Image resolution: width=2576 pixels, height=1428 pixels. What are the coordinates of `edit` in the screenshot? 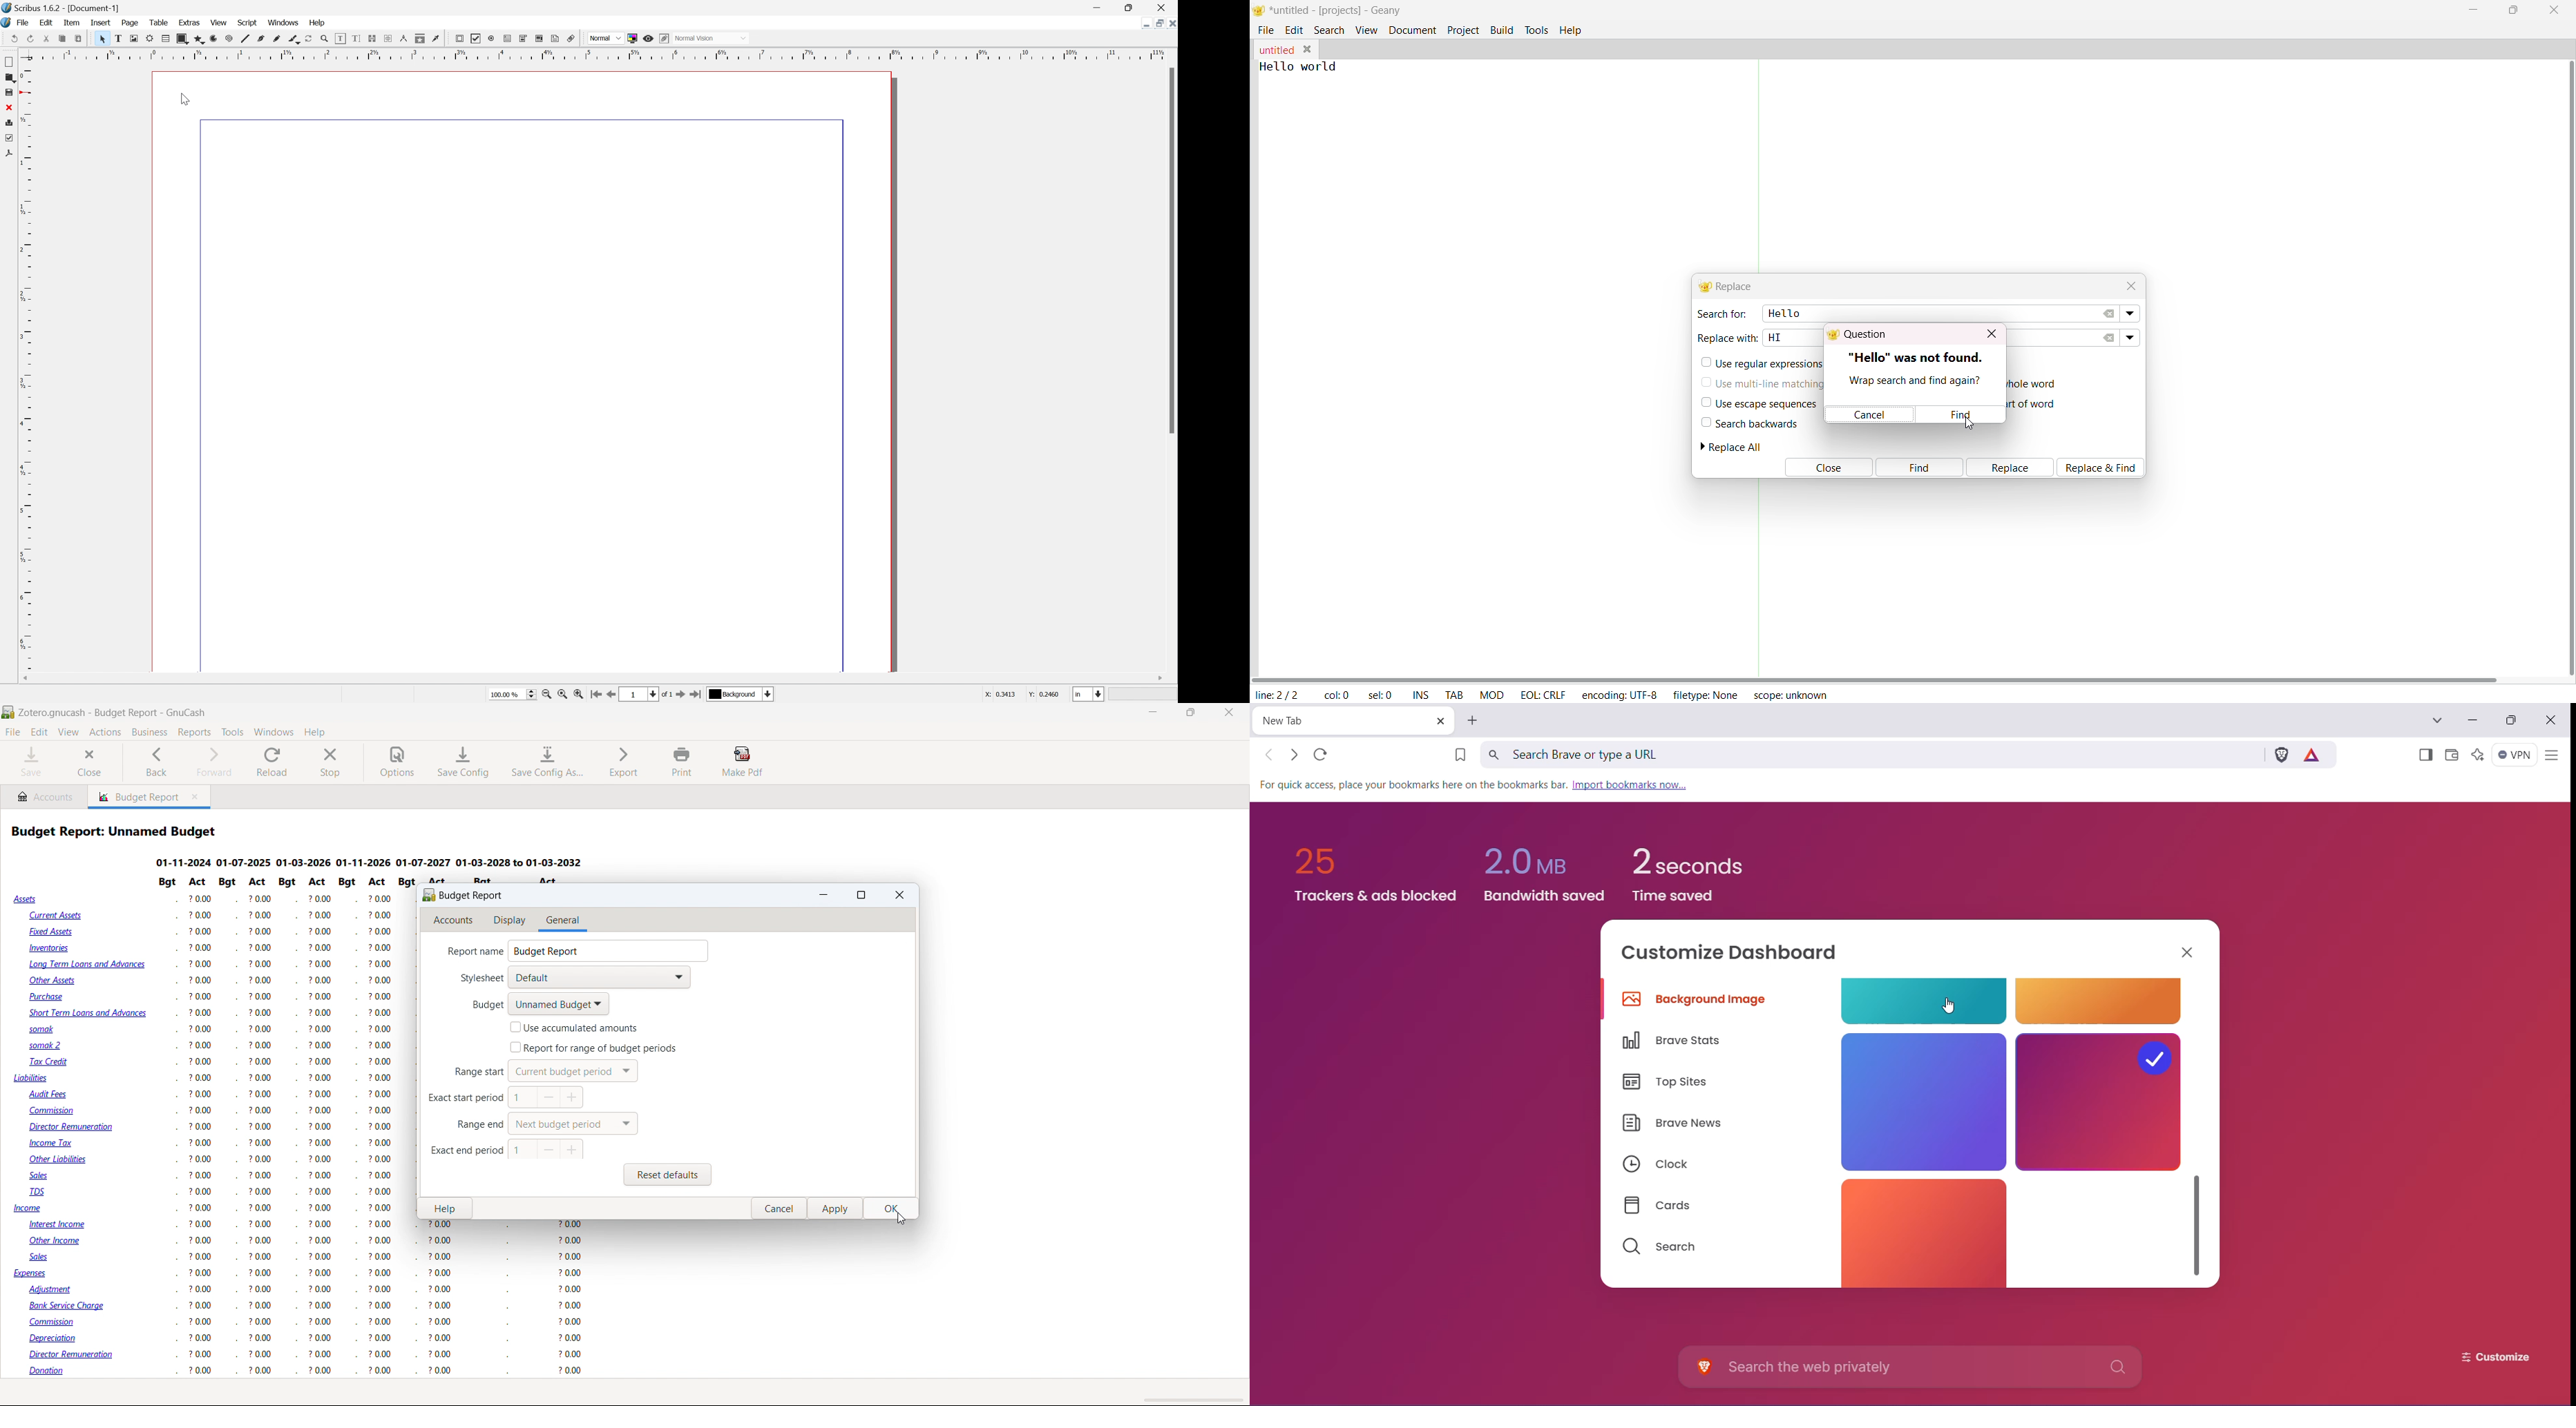 It's located at (40, 732).